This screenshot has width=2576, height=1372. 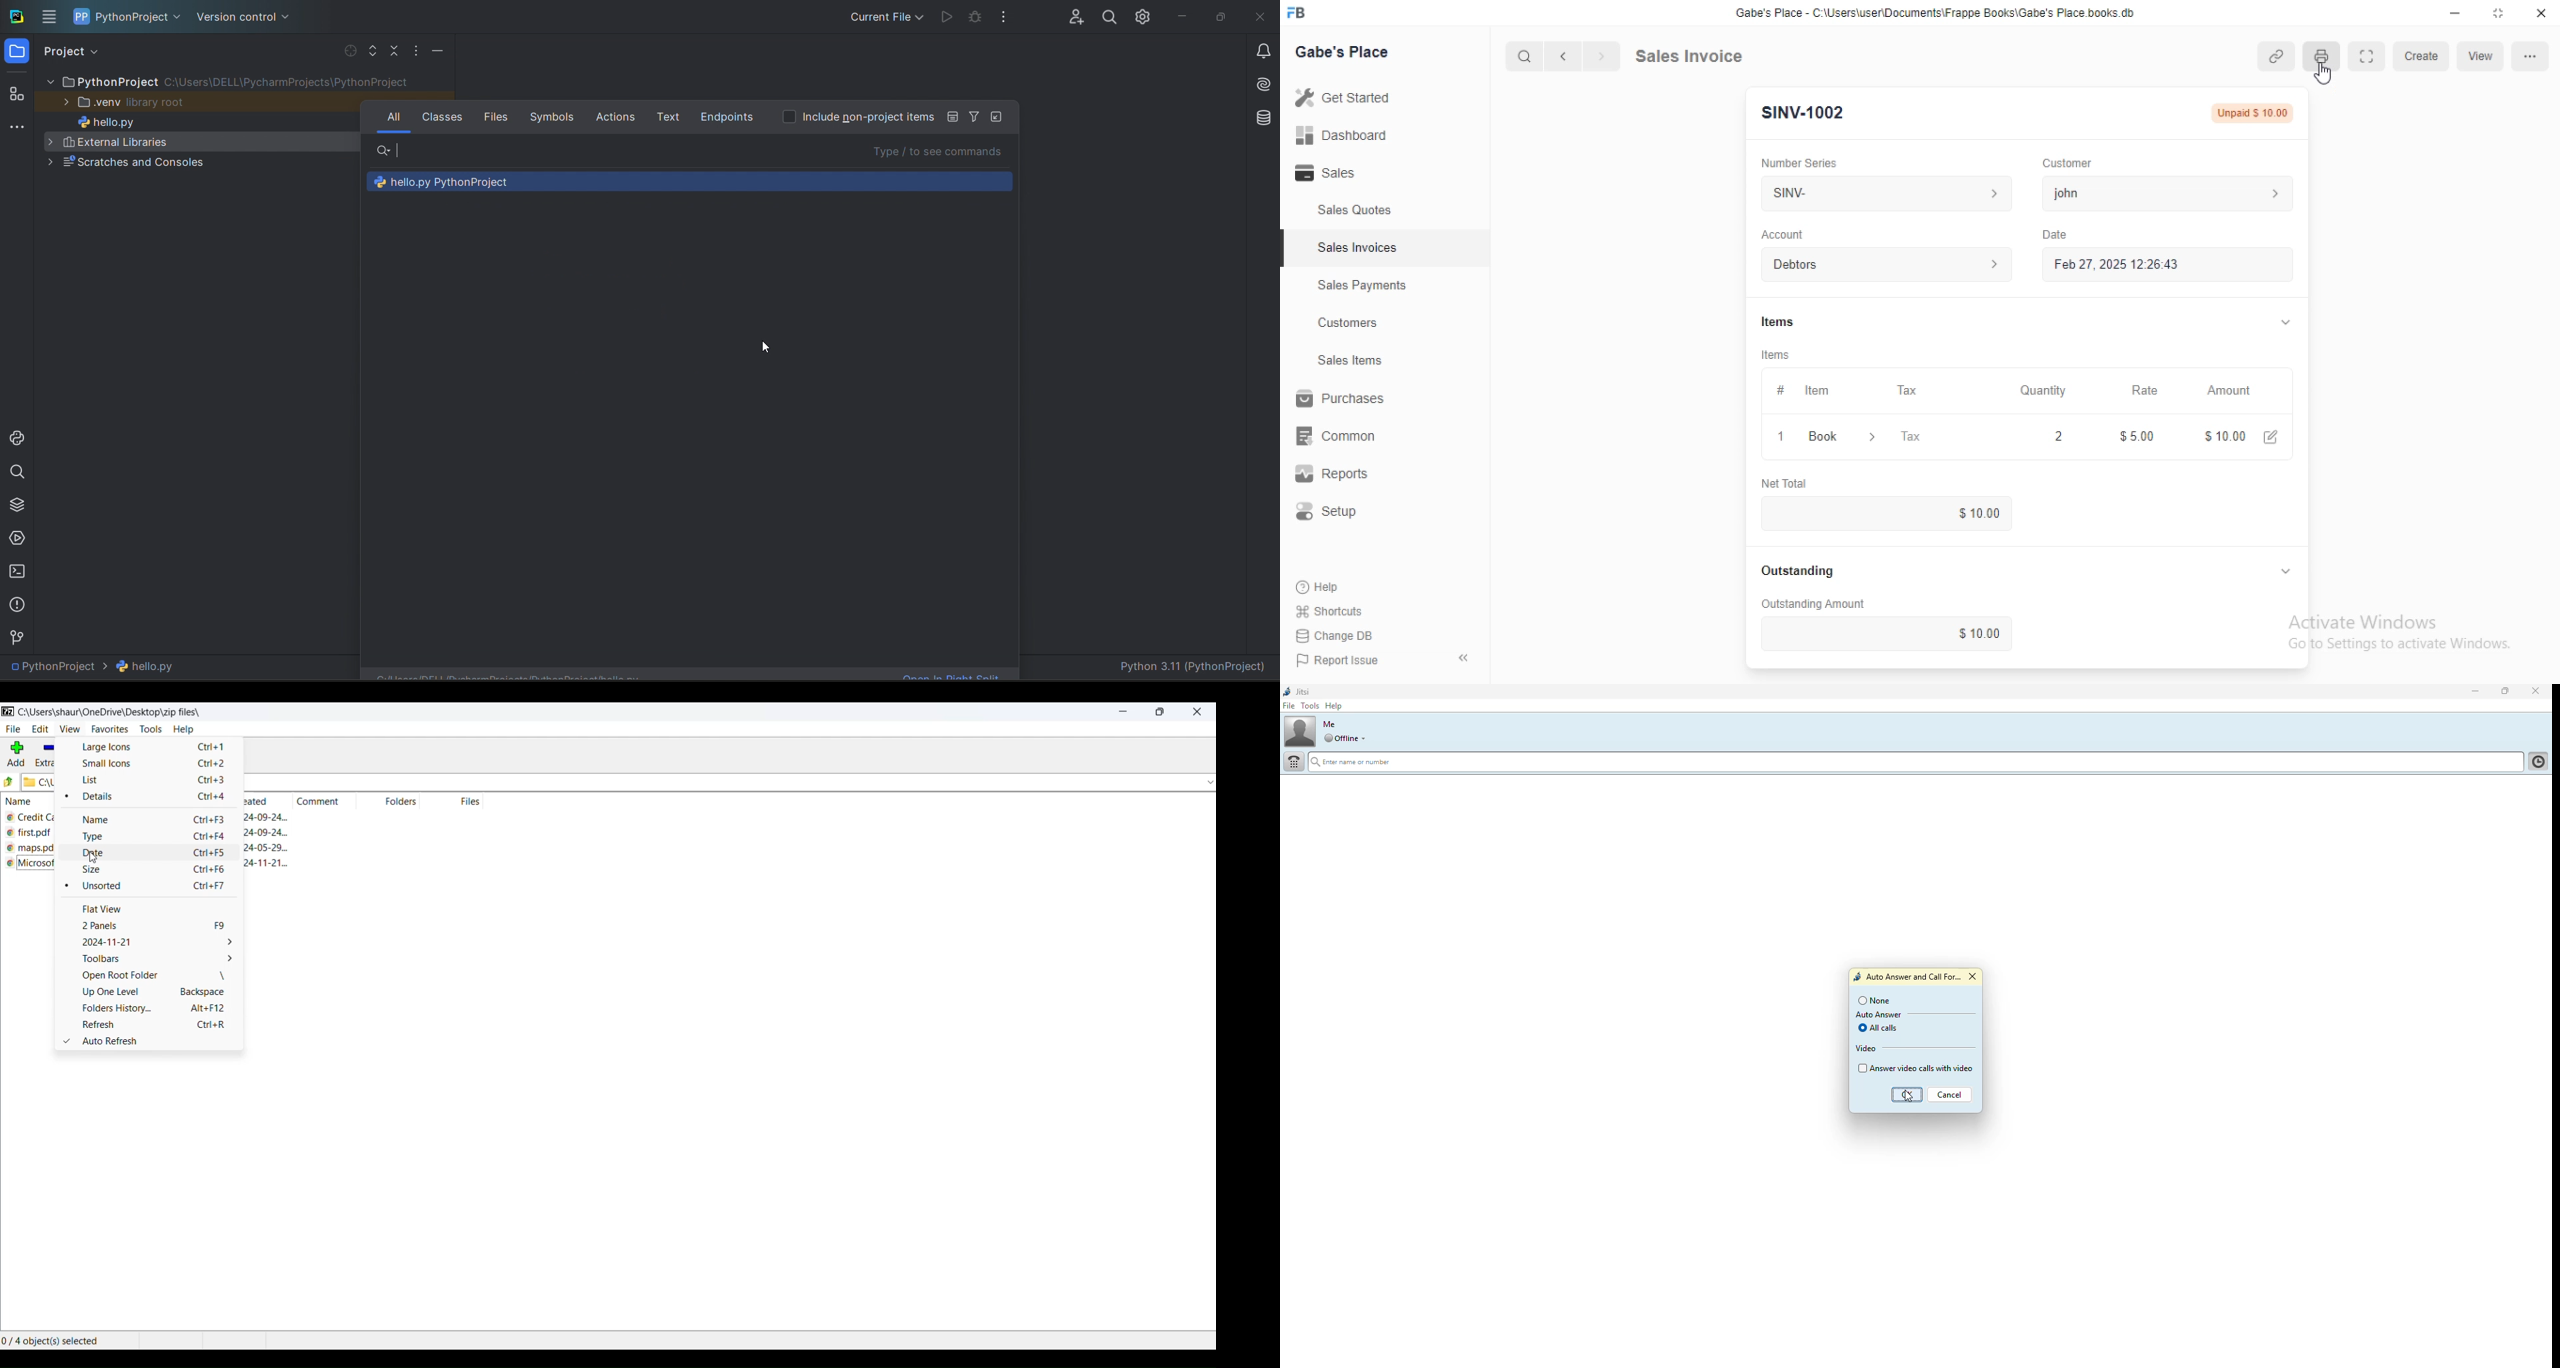 I want to click on common, so click(x=1335, y=436).